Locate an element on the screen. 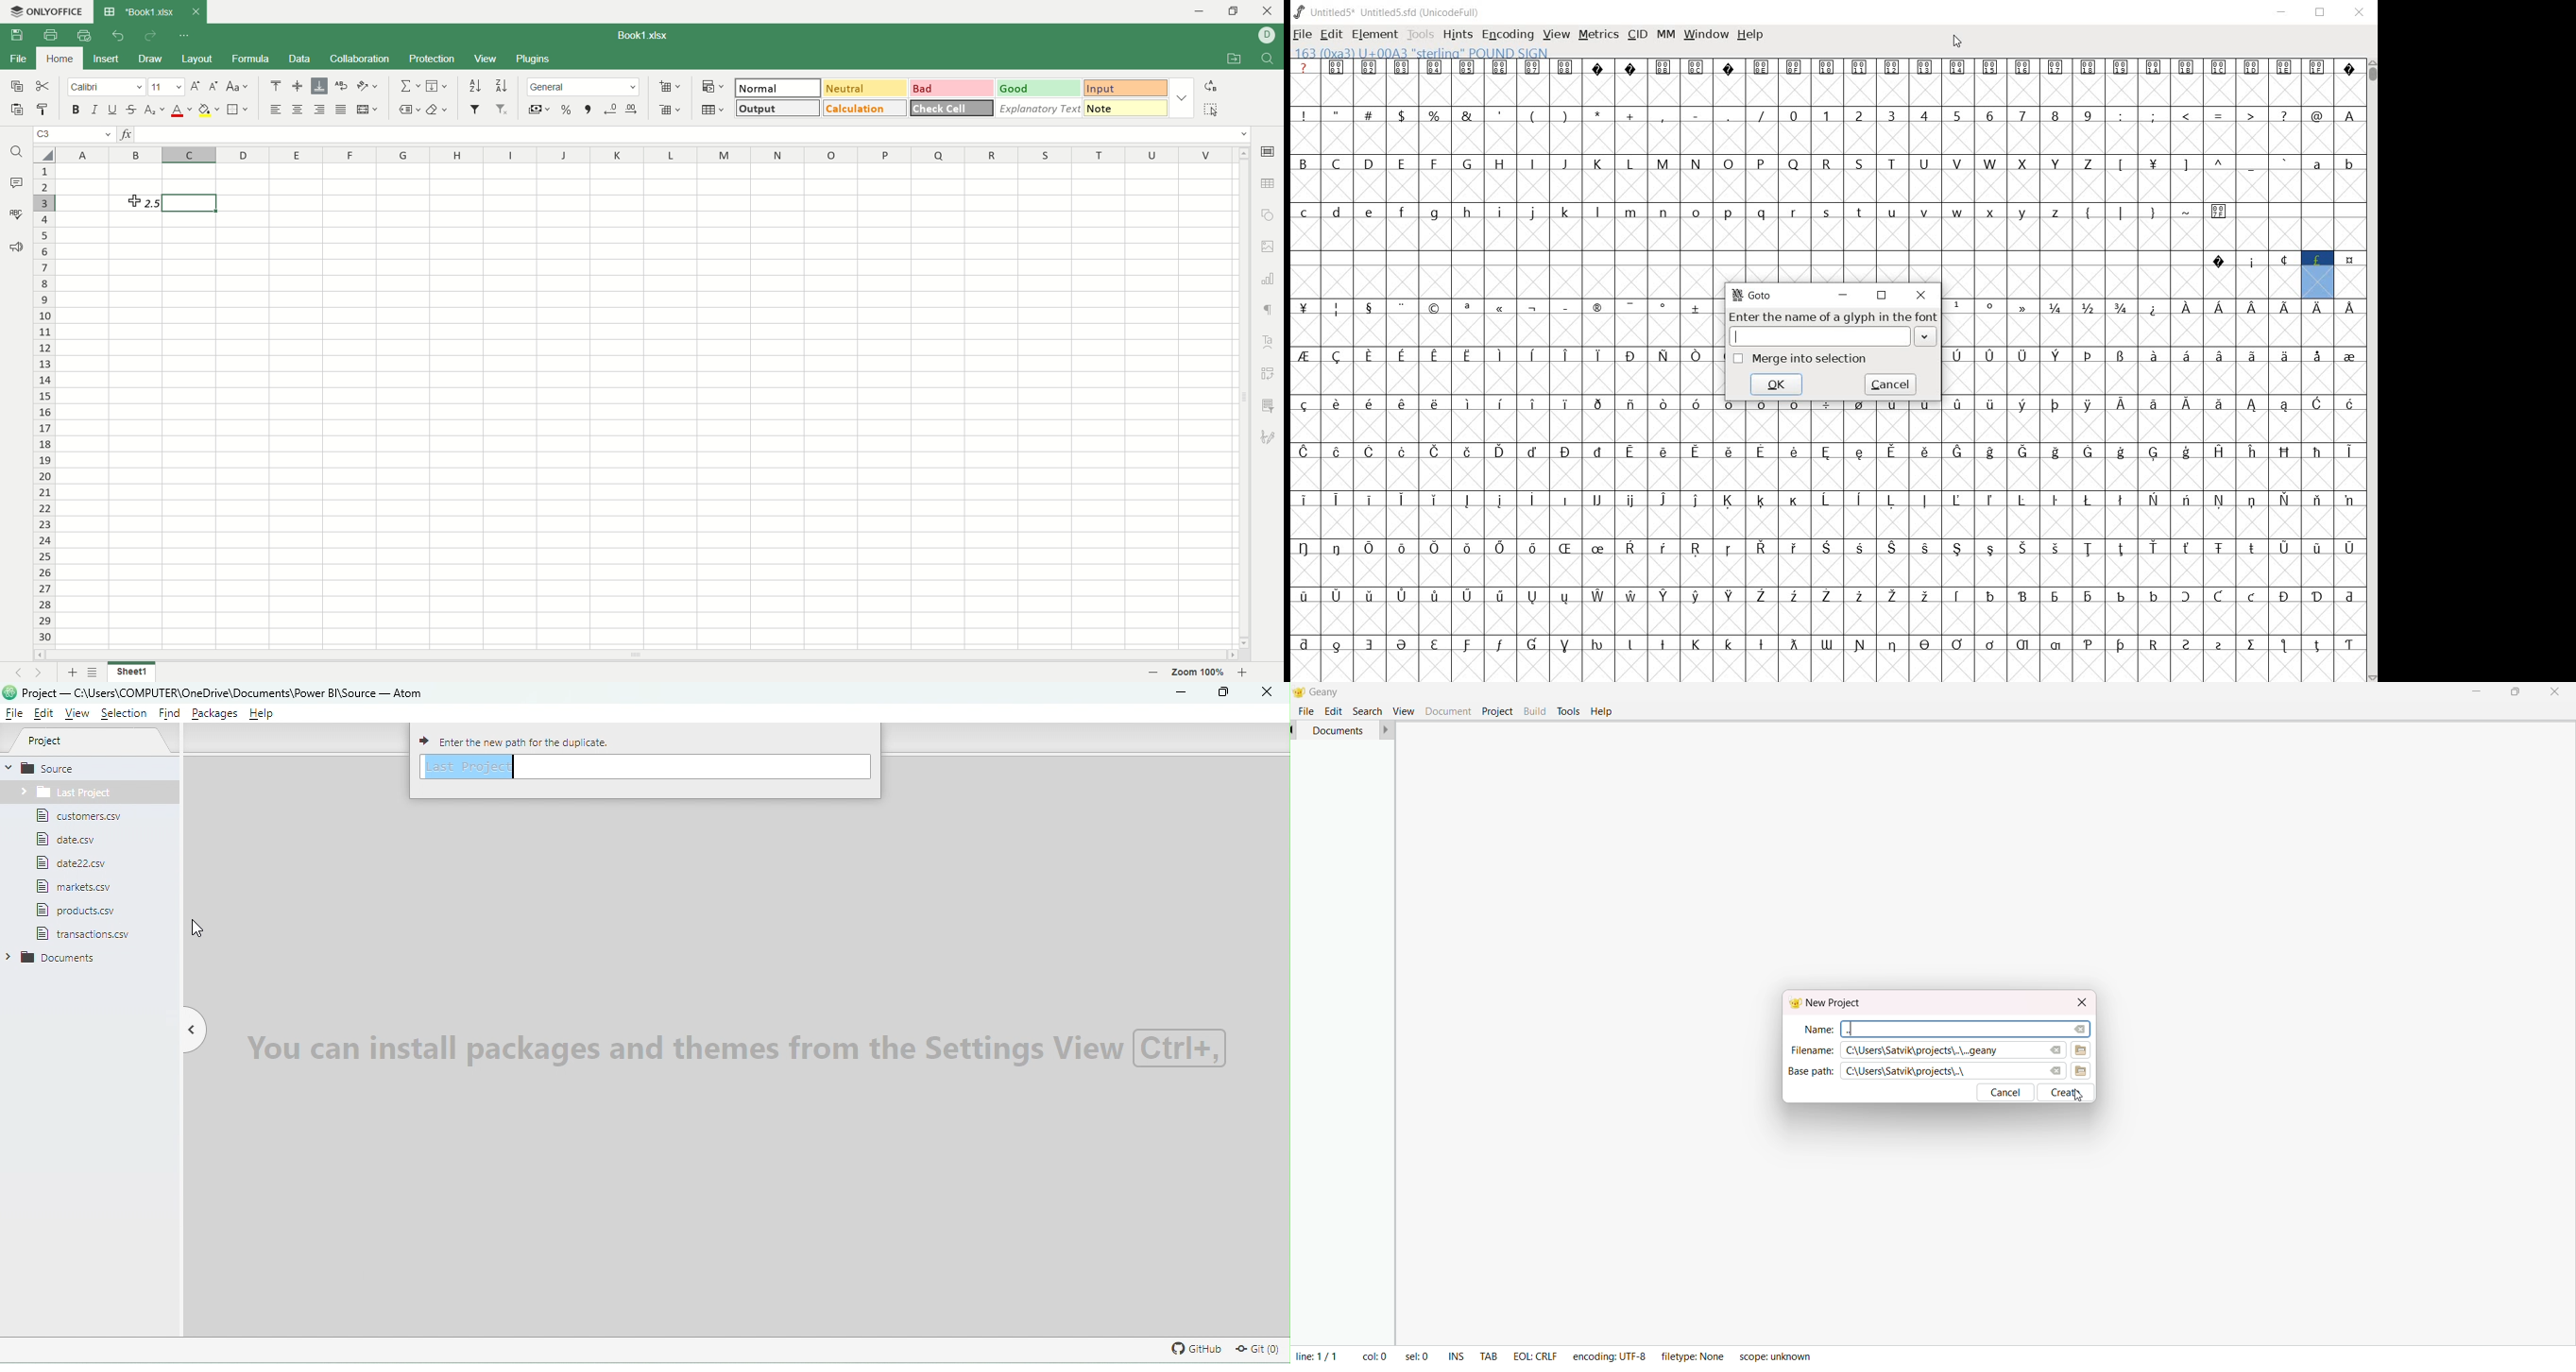  insert is located at coordinates (103, 60).